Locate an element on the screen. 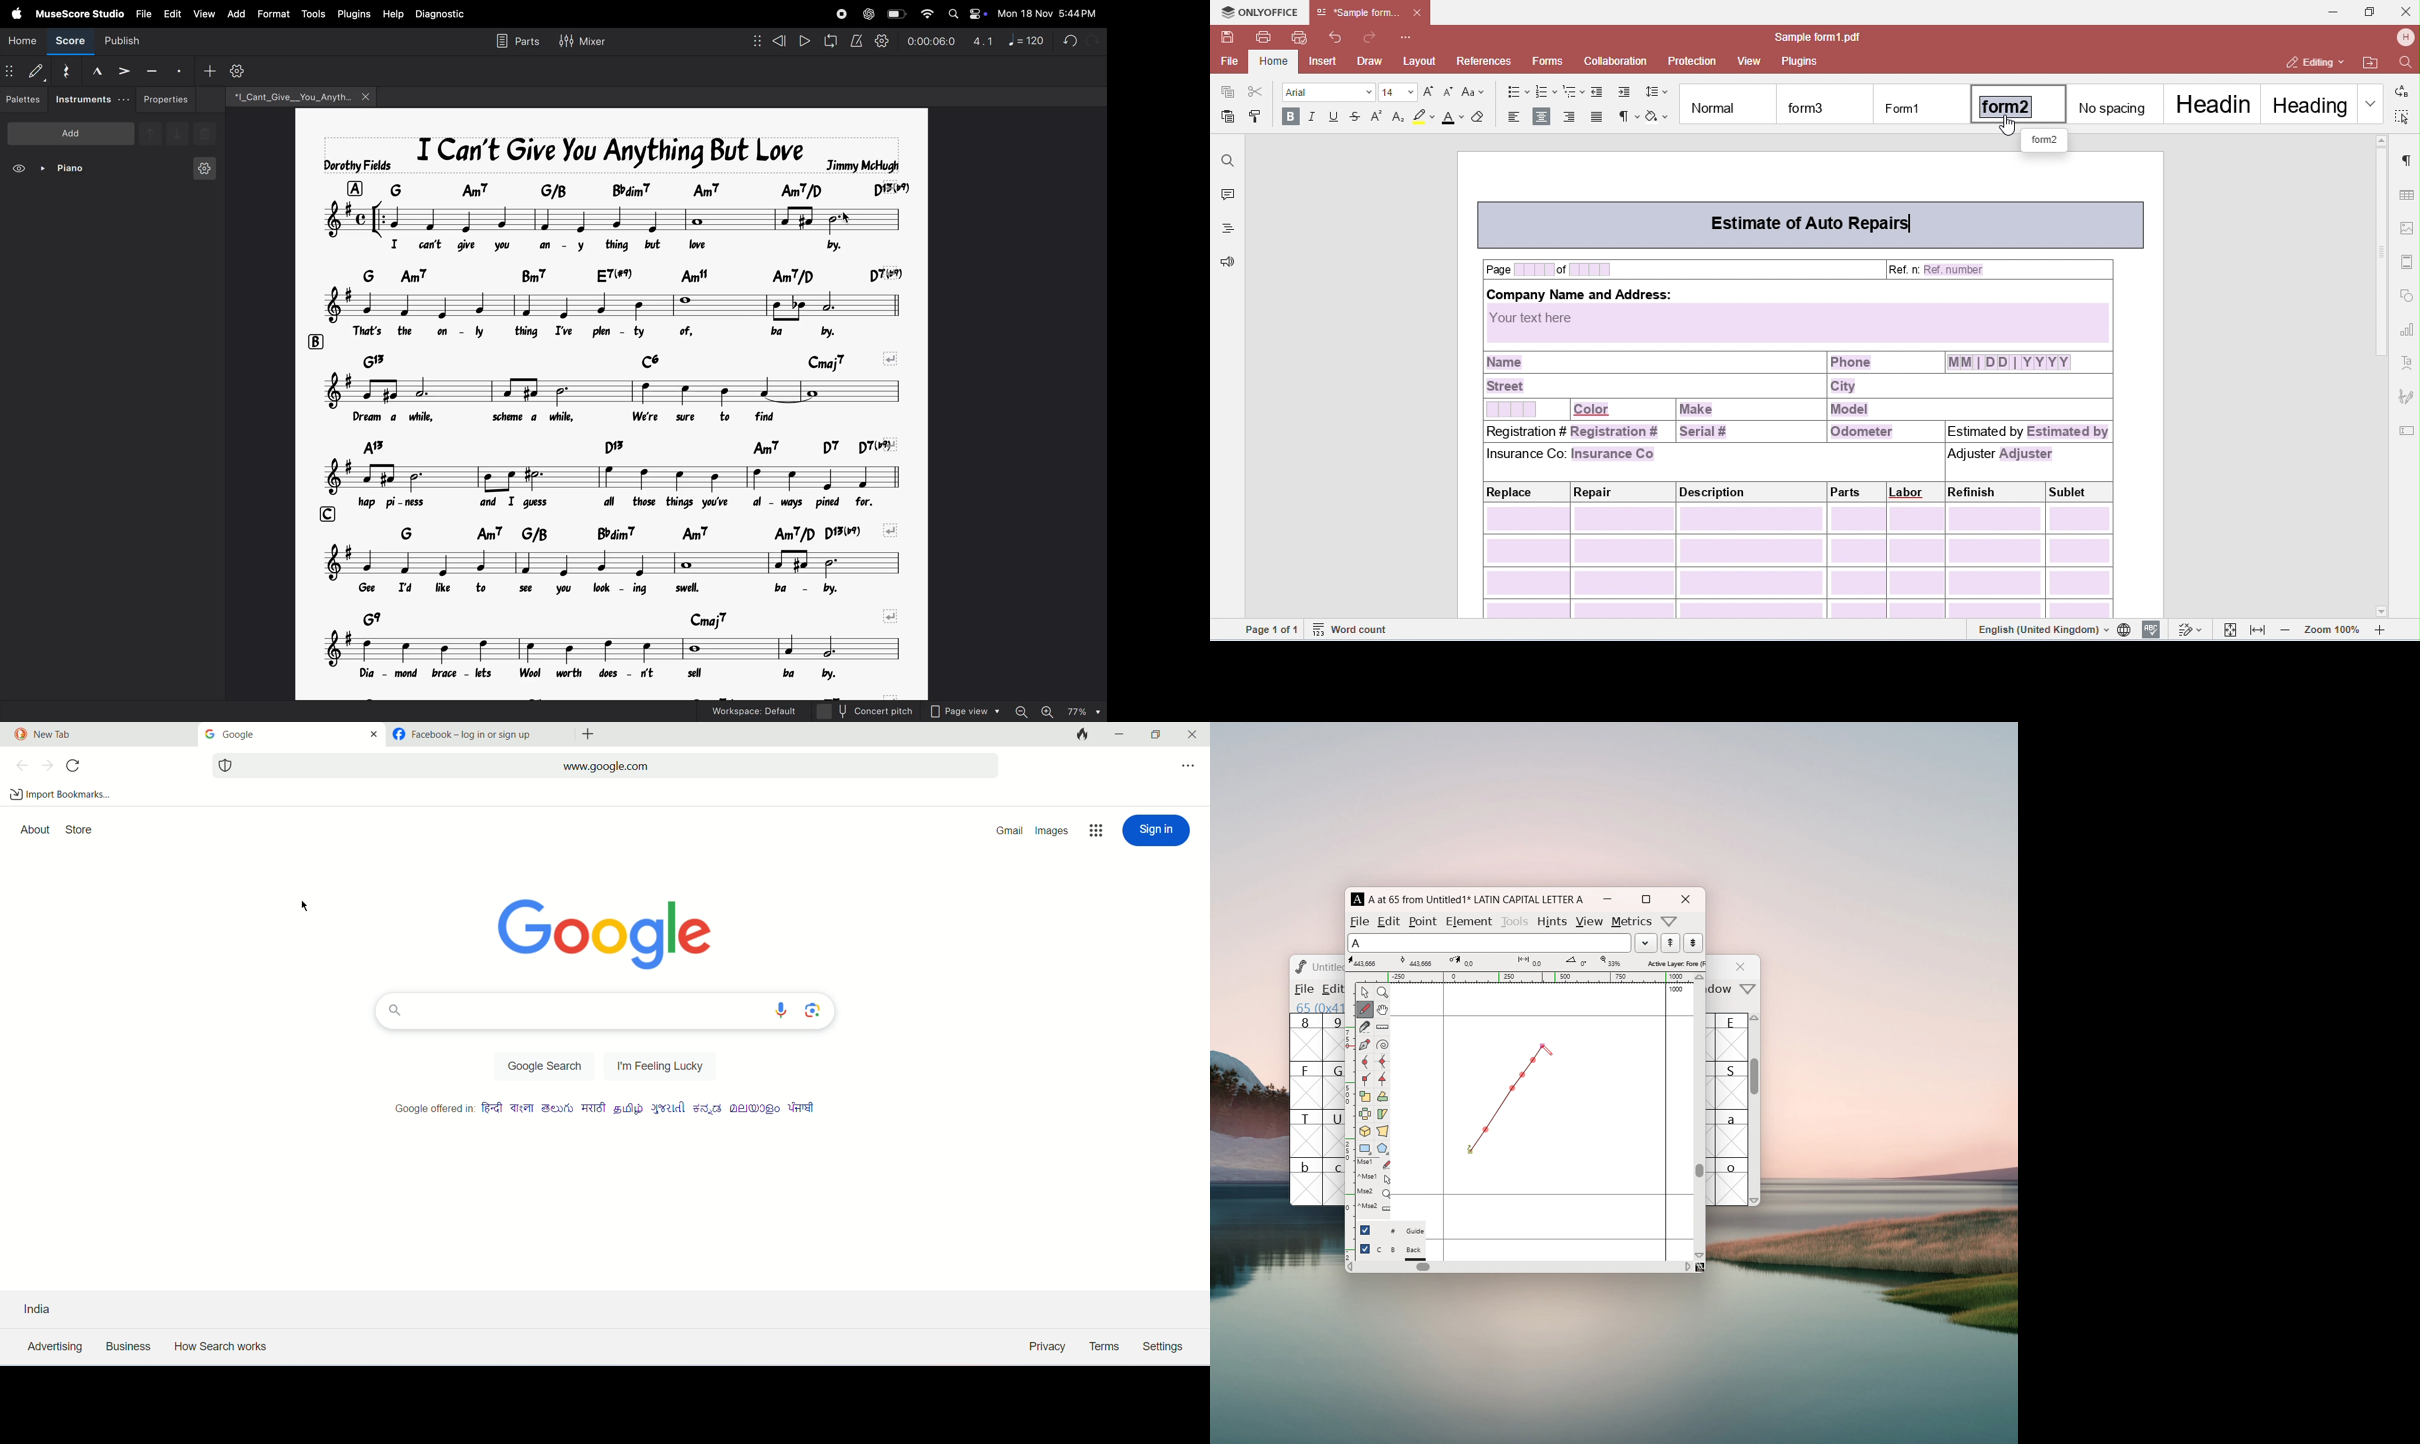 The image size is (2436, 1456). toggle spiro is located at coordinates (1382, 1045).